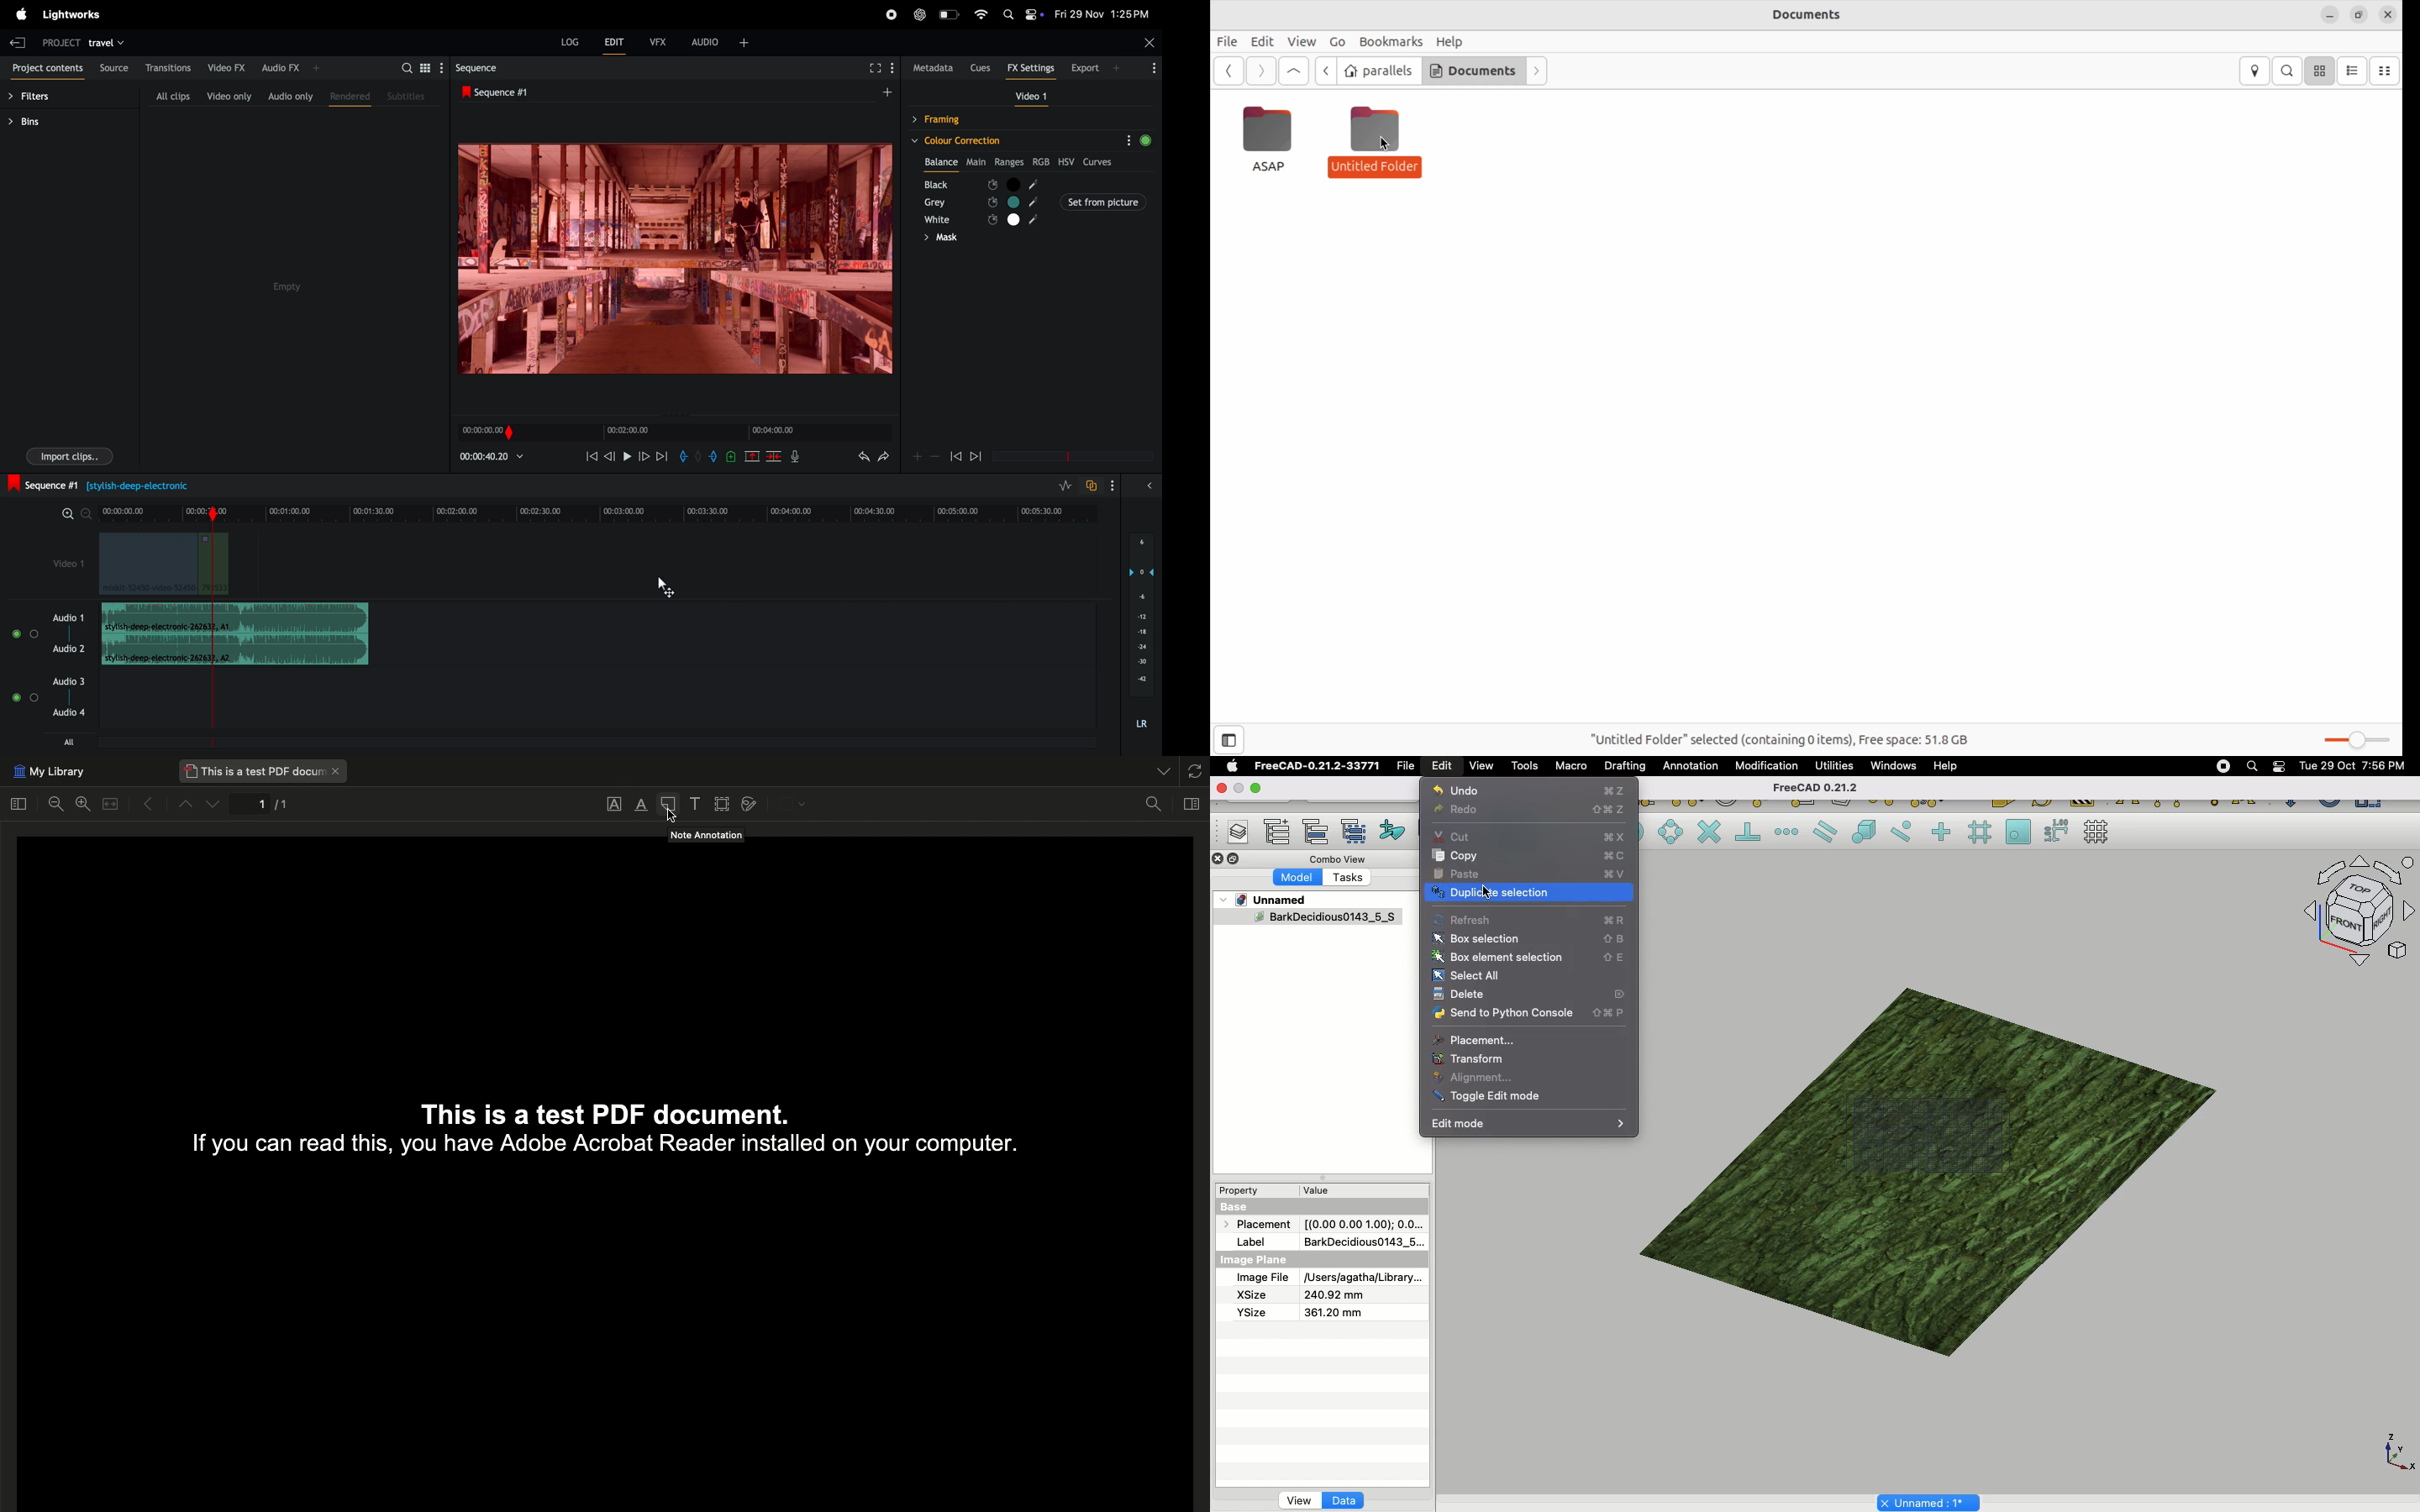 The height and width of the screenshot is (1512, 2436). What do you see at coordinates (1476, 1079) in the screenshot?
I see `Alignment` at bounding box center [1476, 1079].